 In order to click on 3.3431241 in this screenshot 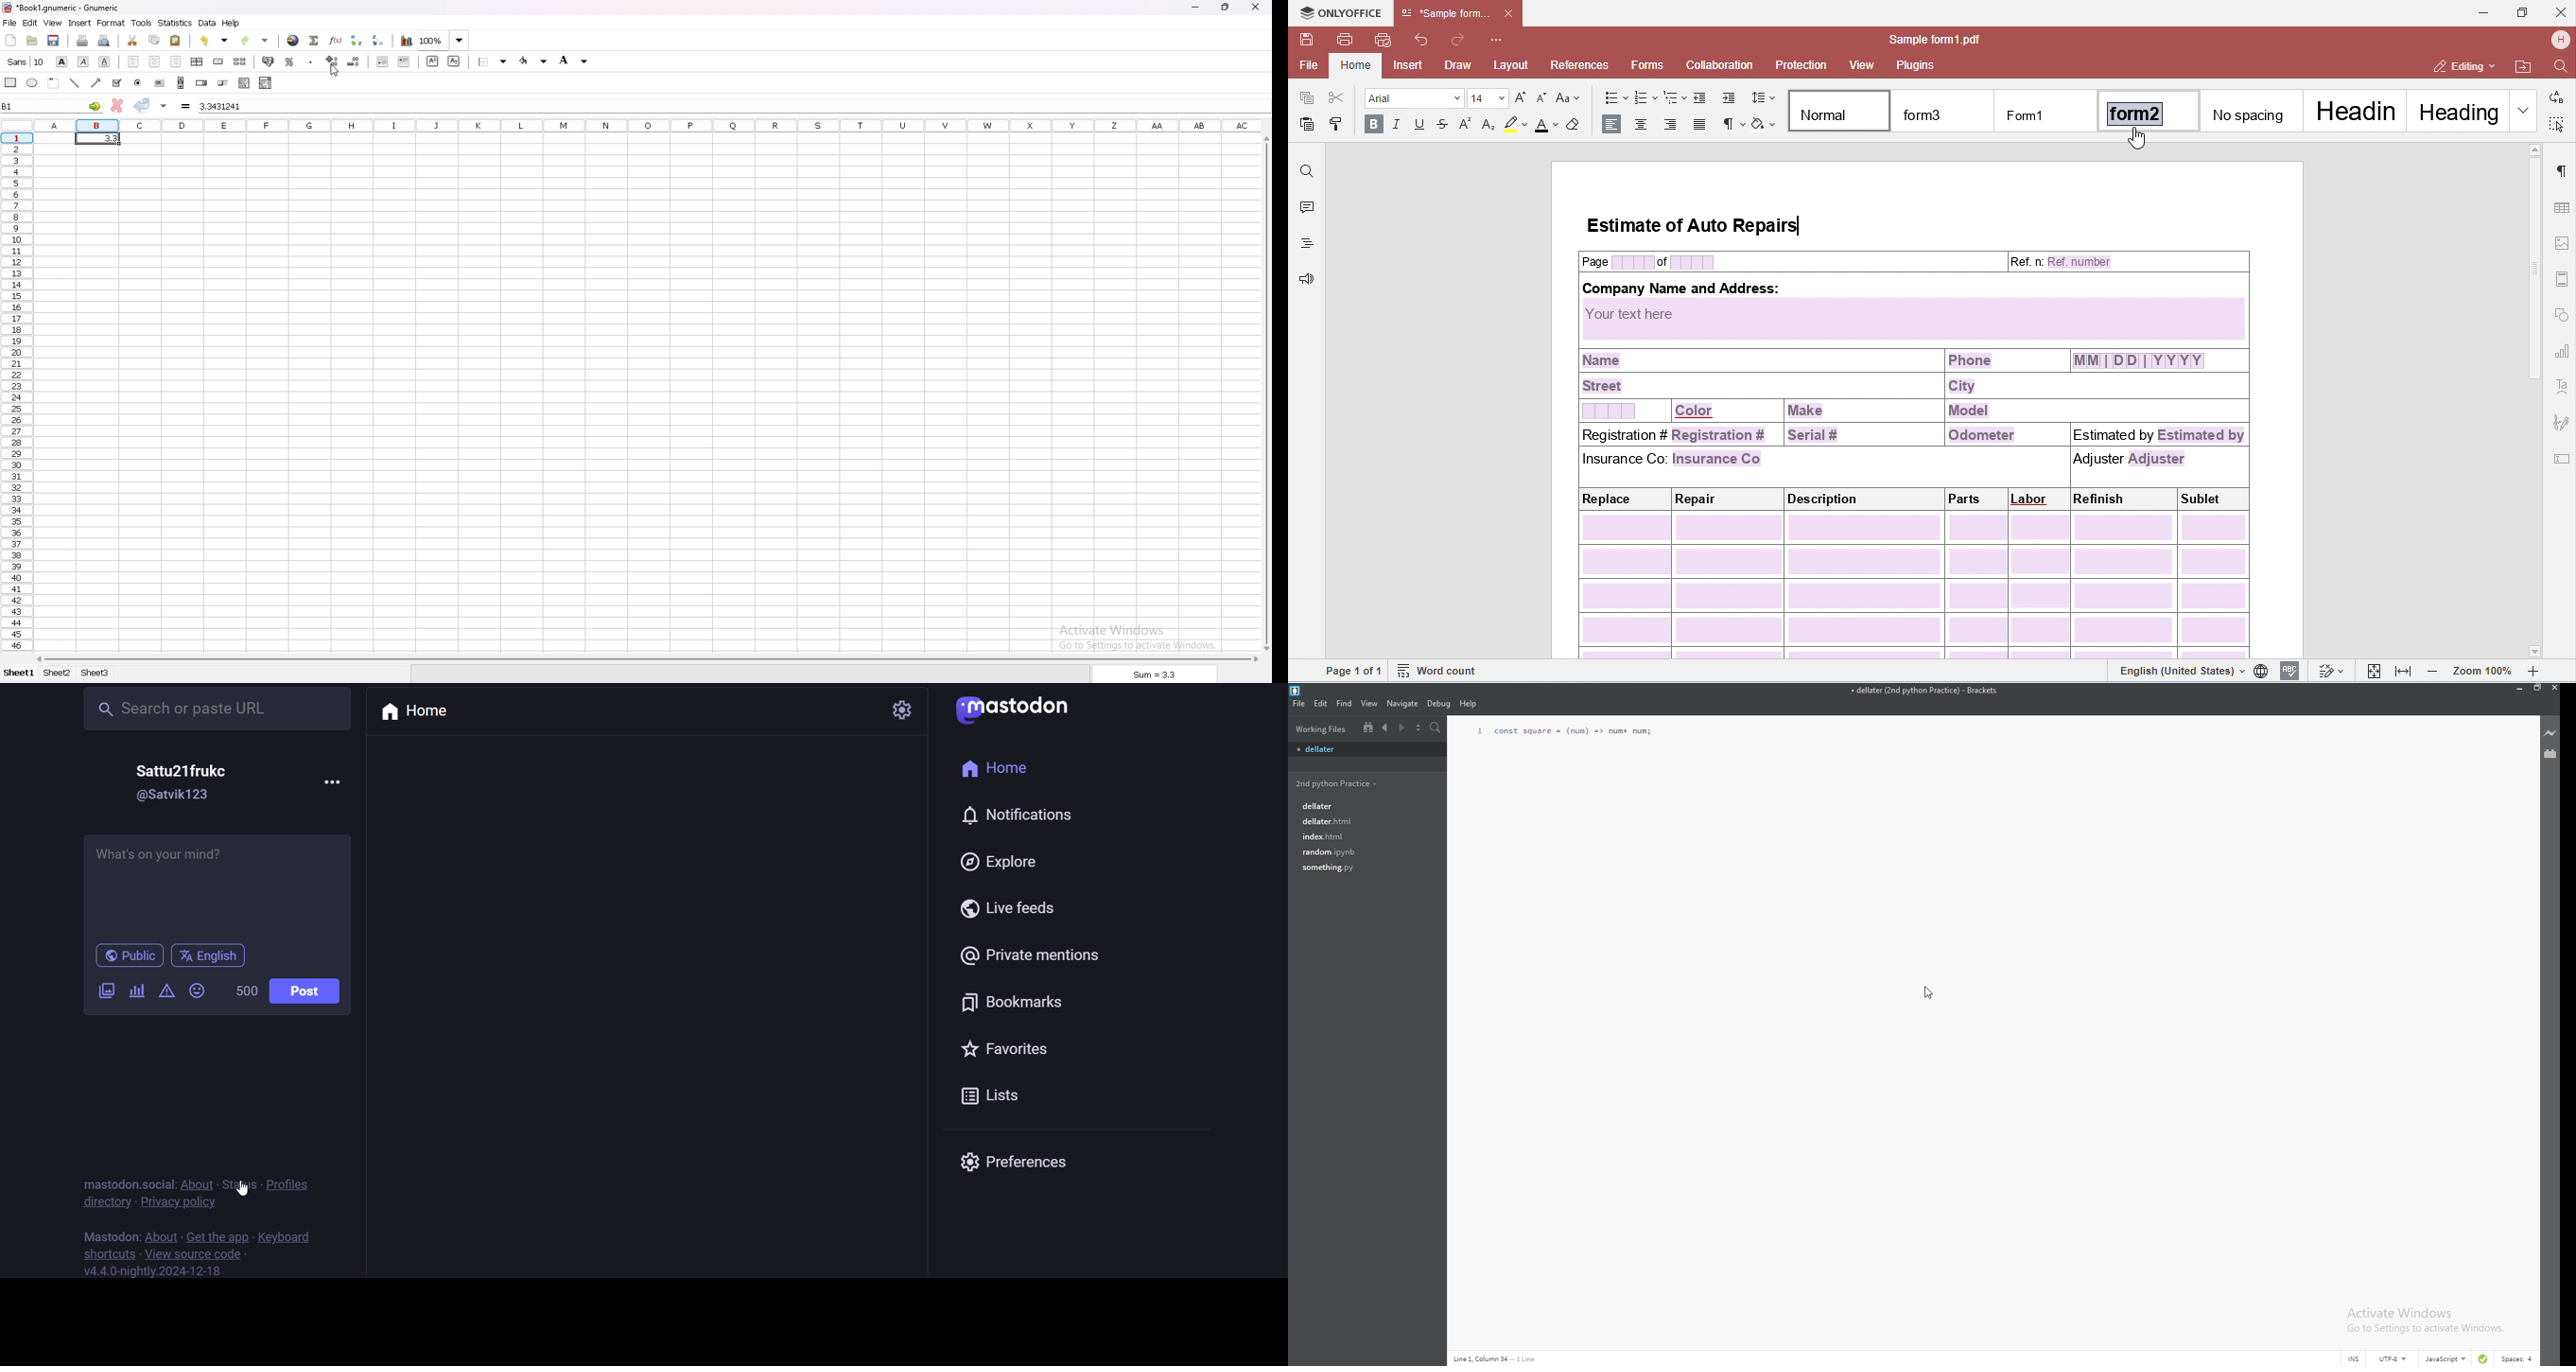, I will do `click(224, 106)`.